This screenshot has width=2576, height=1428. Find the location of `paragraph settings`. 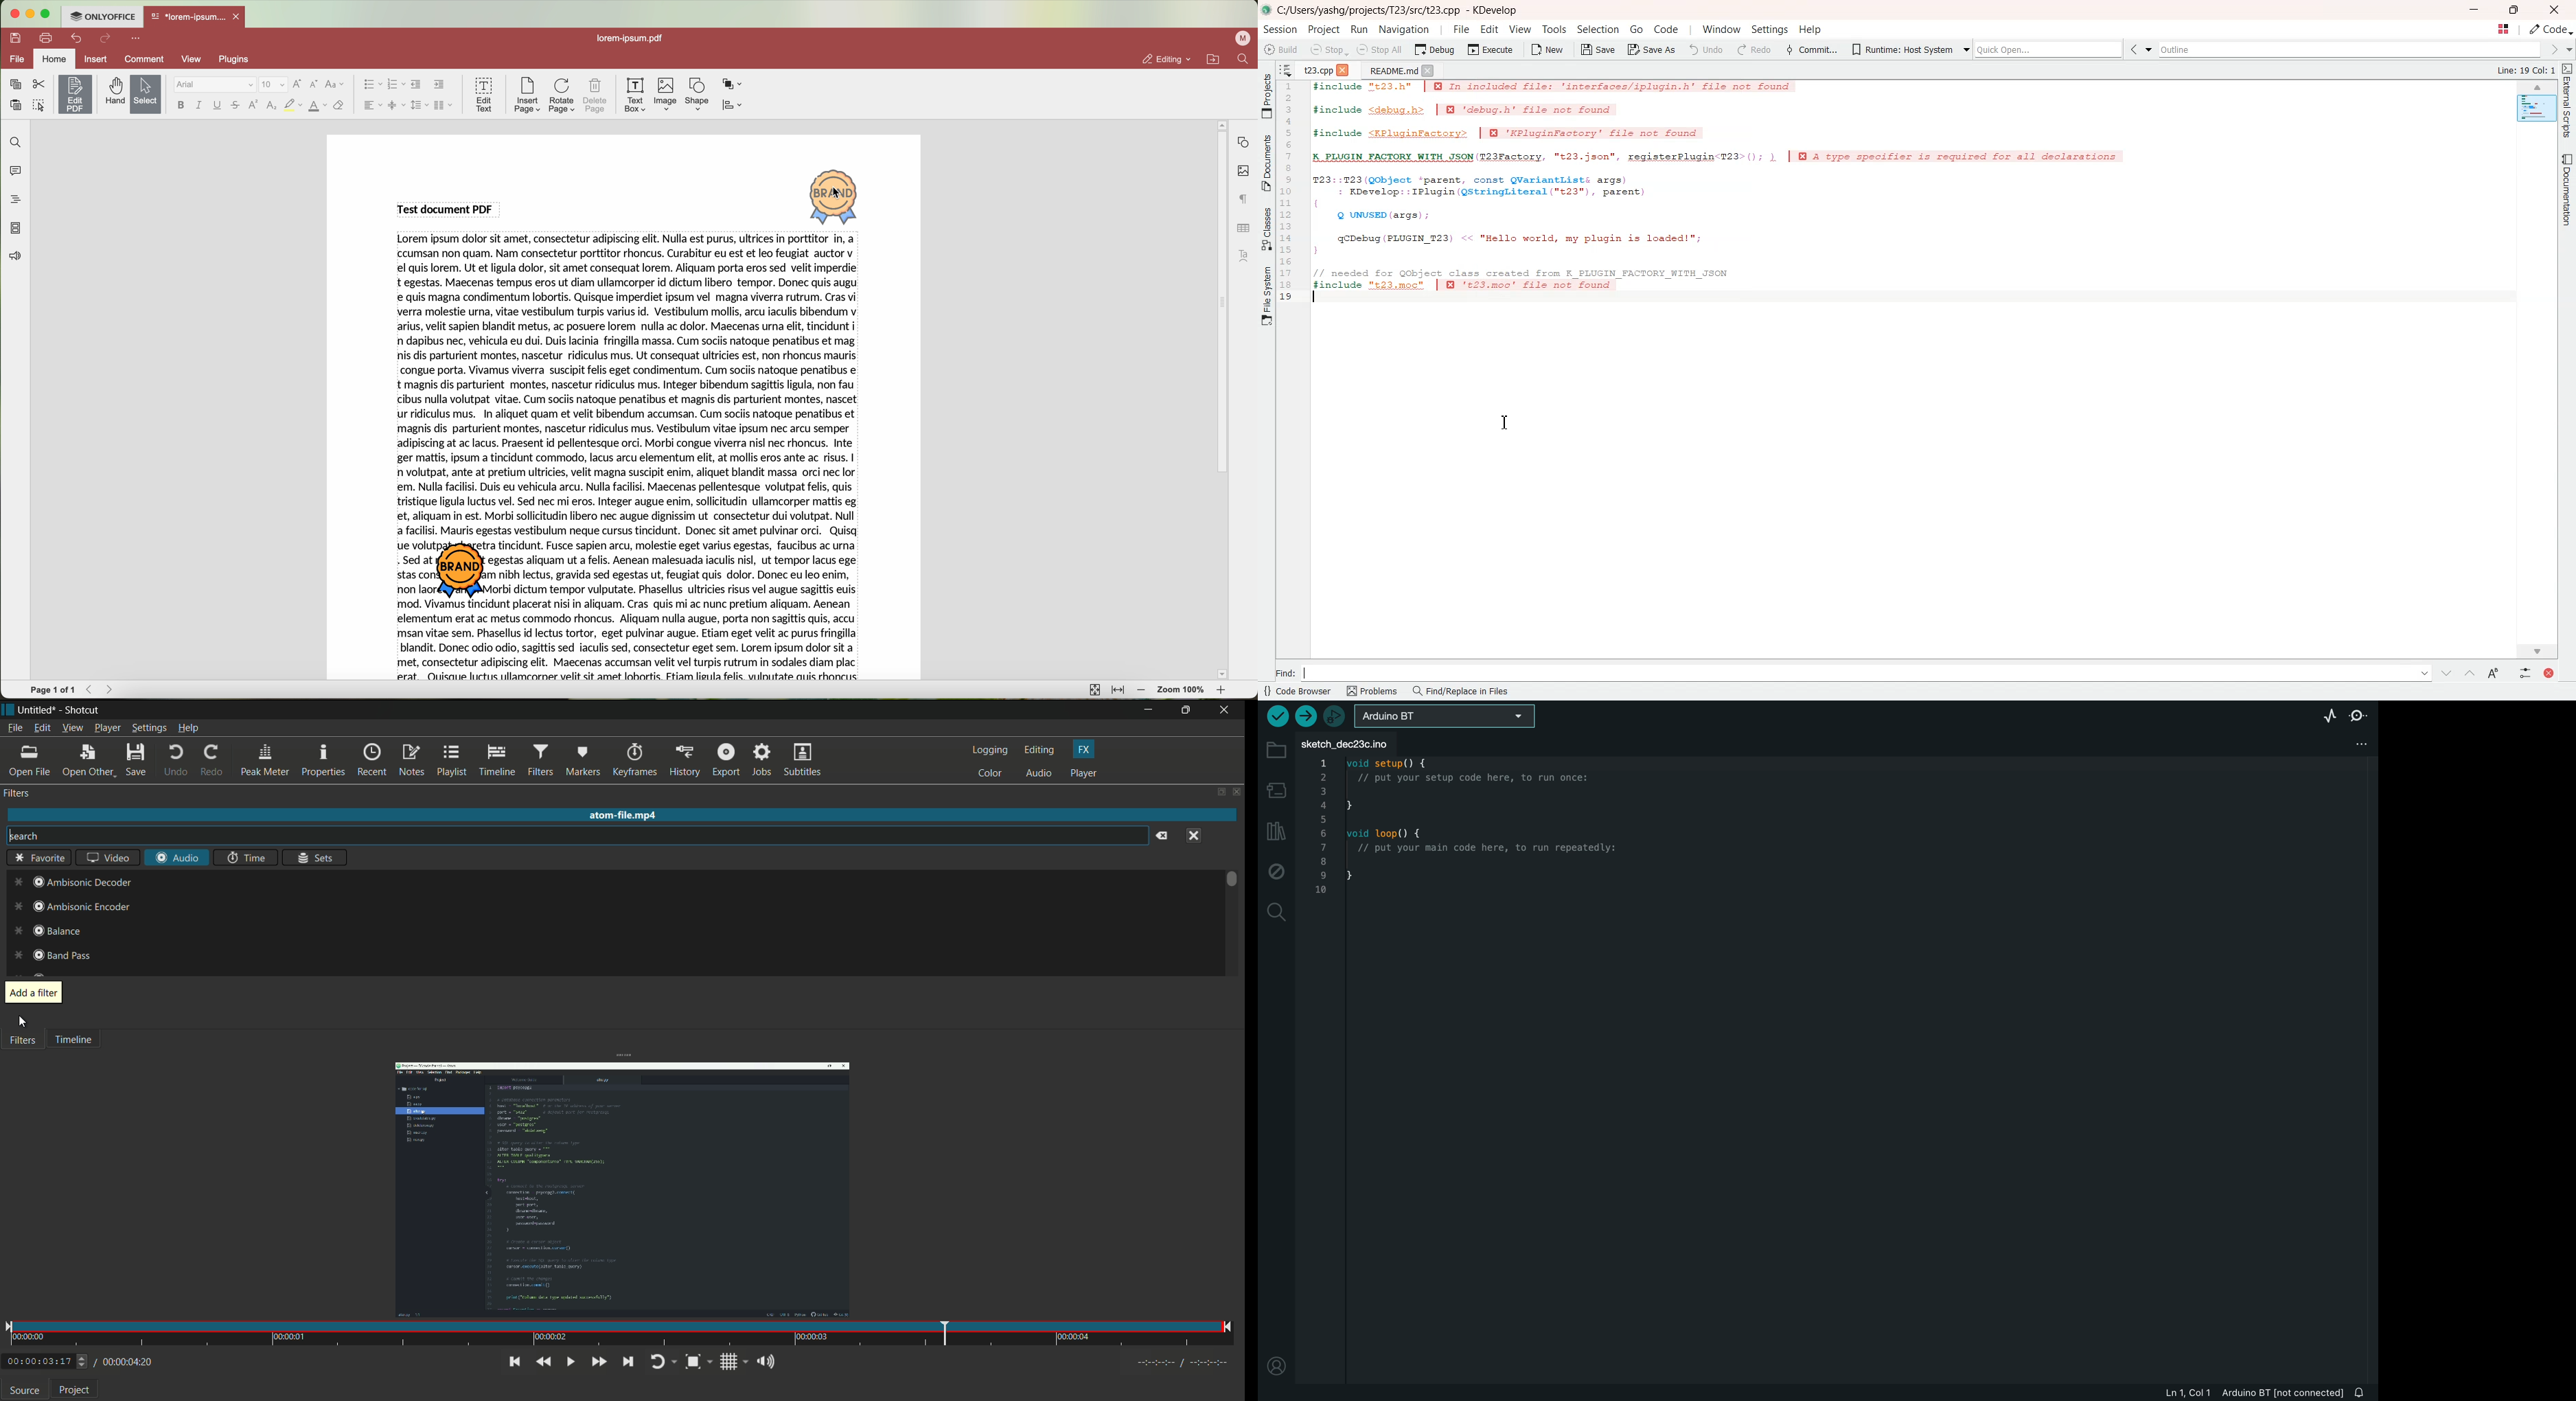

paragraph settings is located at coordinates (1244, 199).